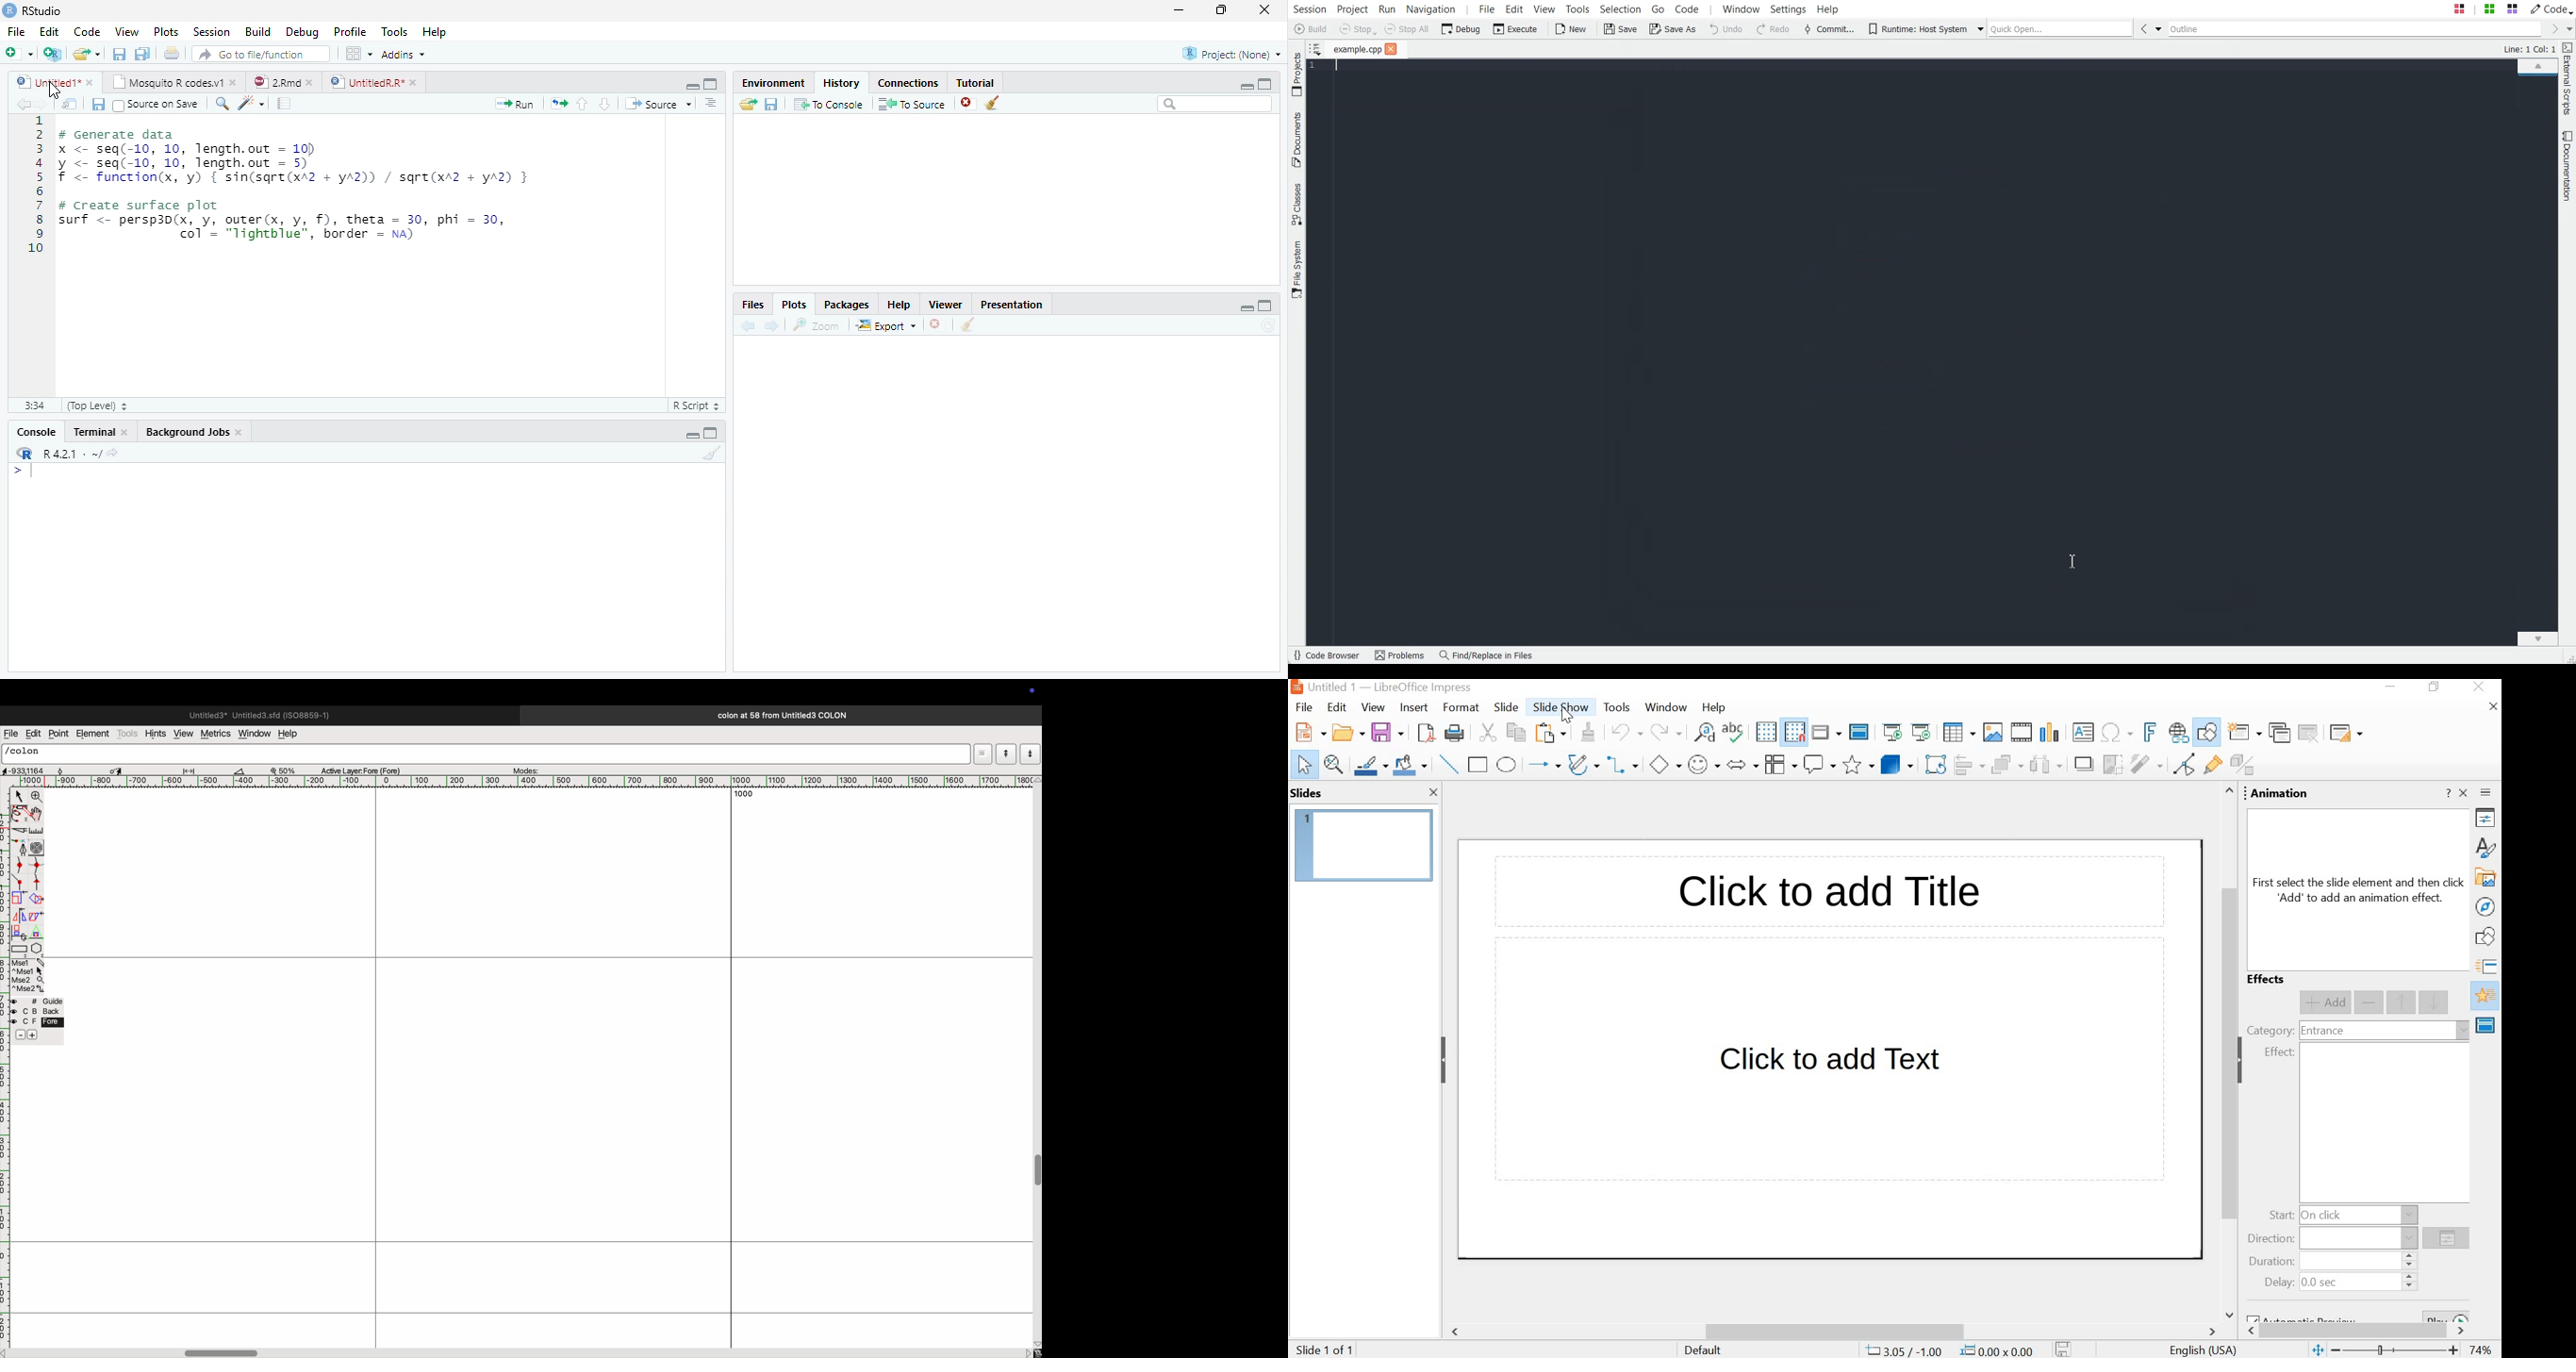 The width and height of the screenshot is (2576, 1372). I want to click on spline, so click(30, 873).